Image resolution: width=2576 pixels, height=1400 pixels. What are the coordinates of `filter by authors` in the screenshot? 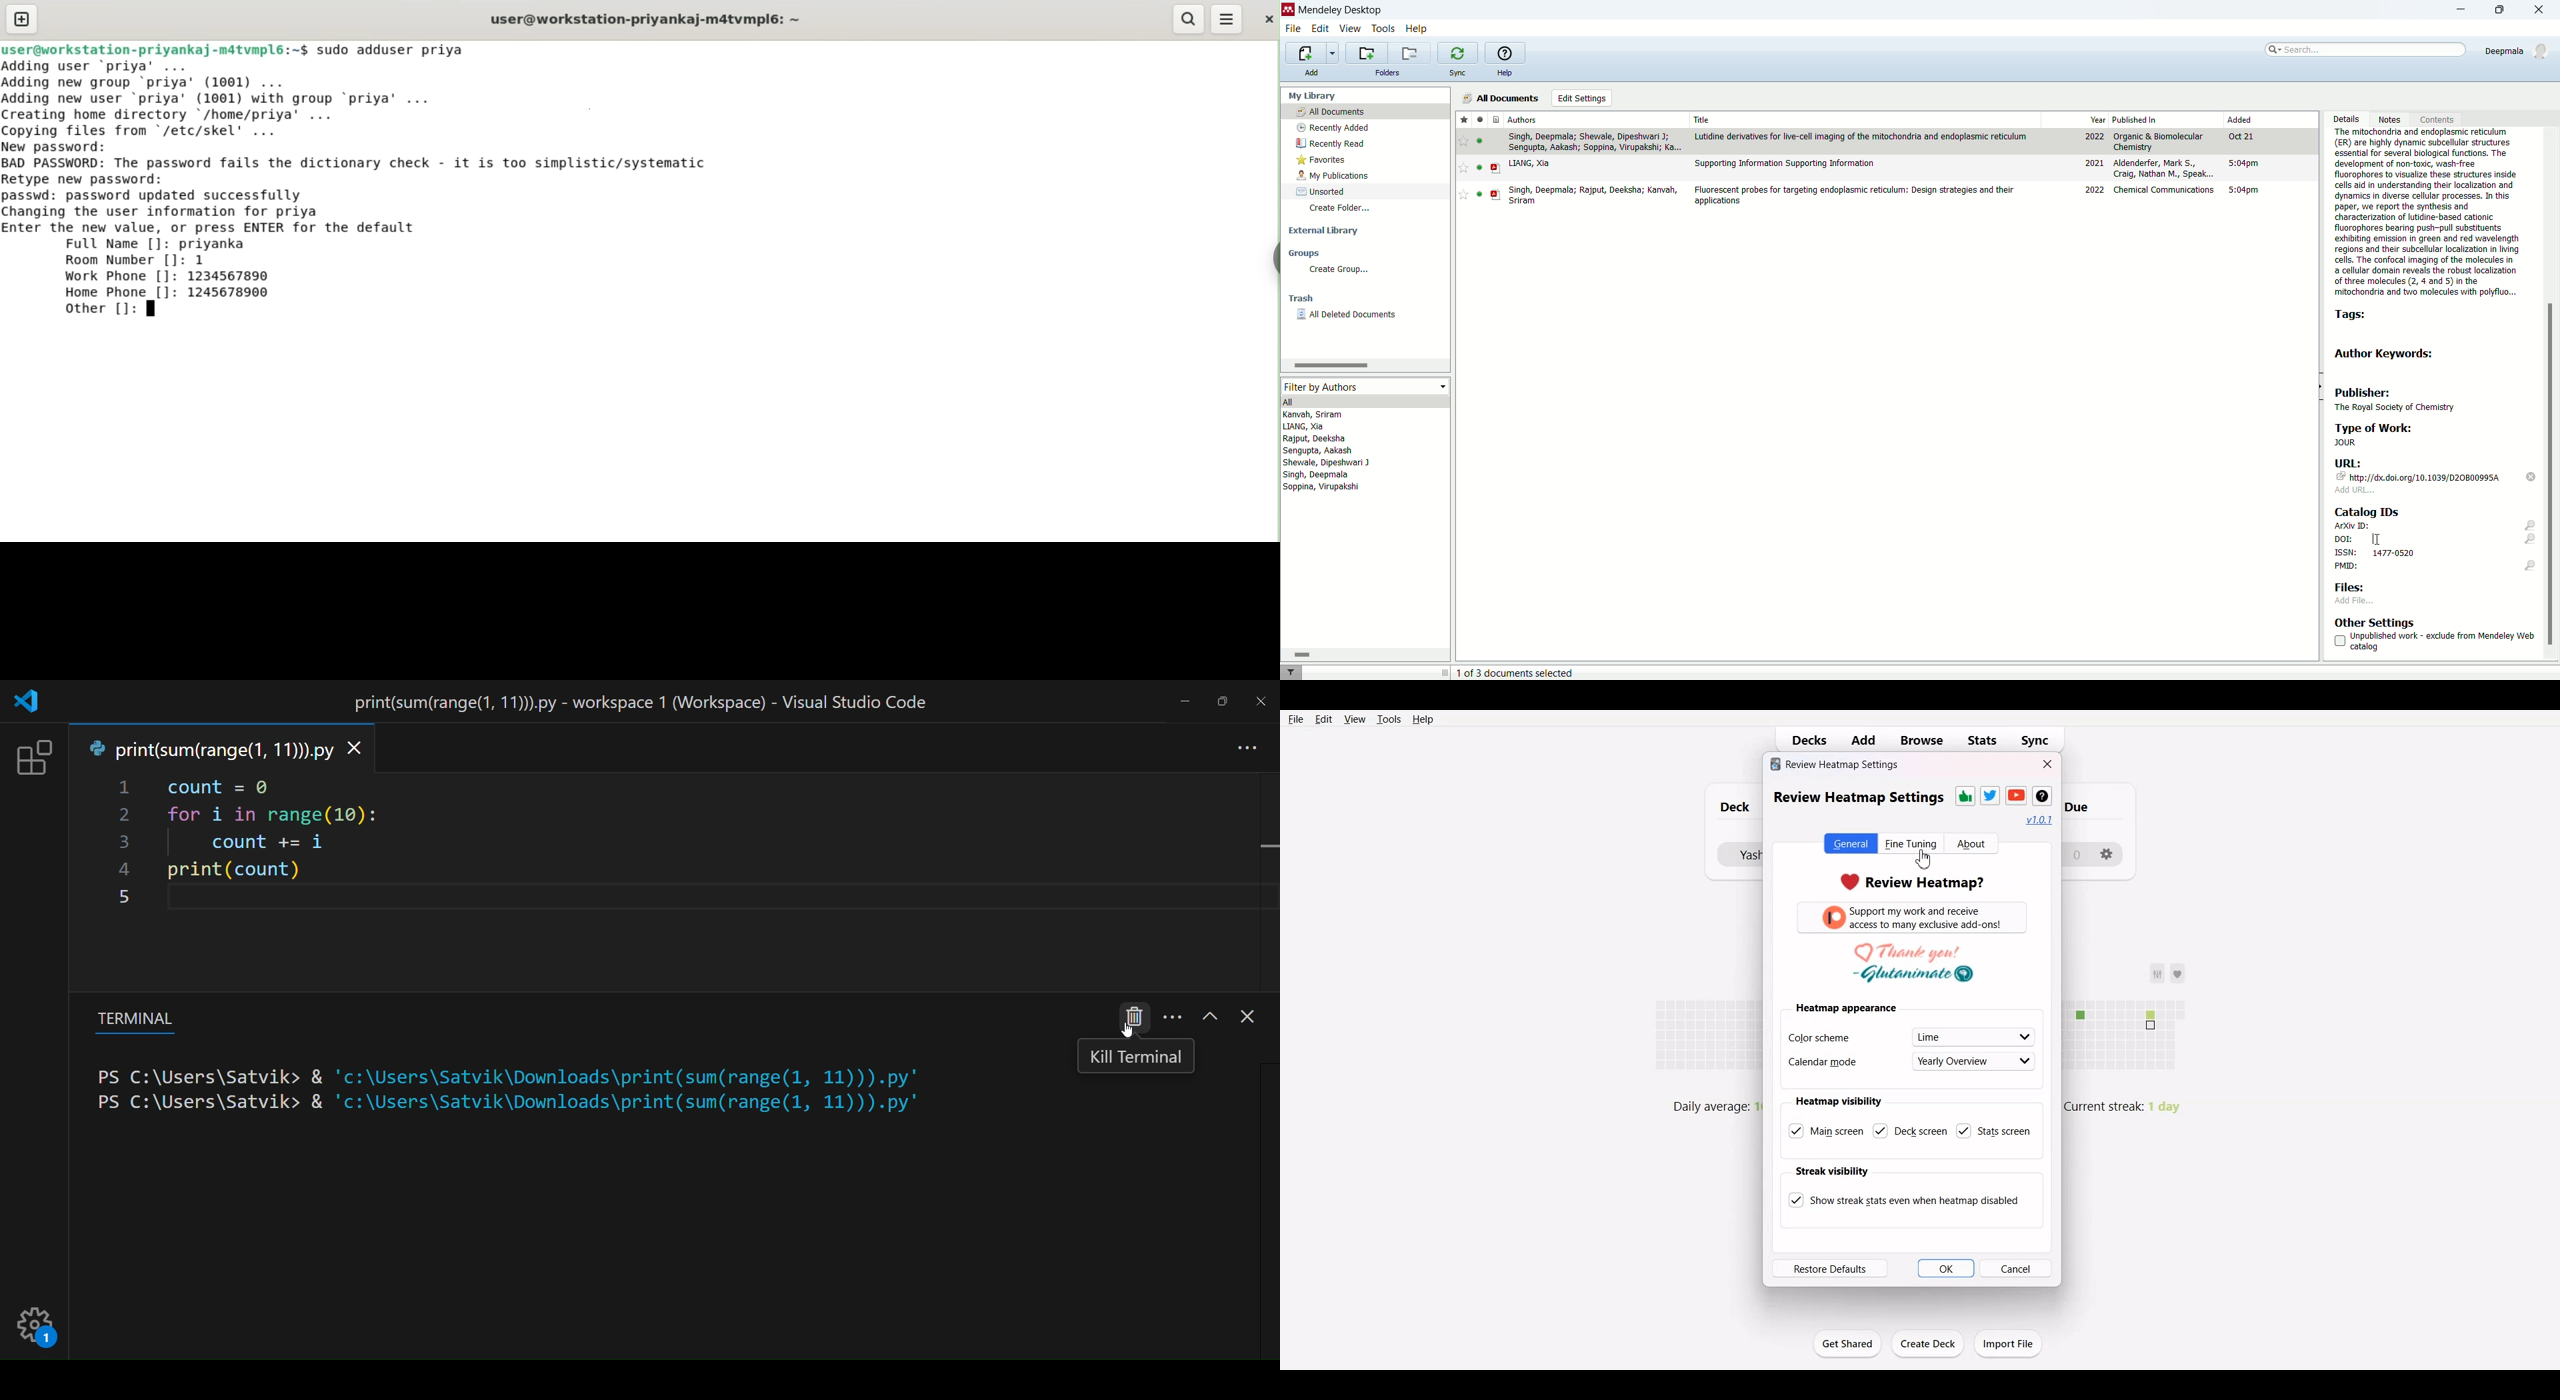 It's located at (1363, 386).